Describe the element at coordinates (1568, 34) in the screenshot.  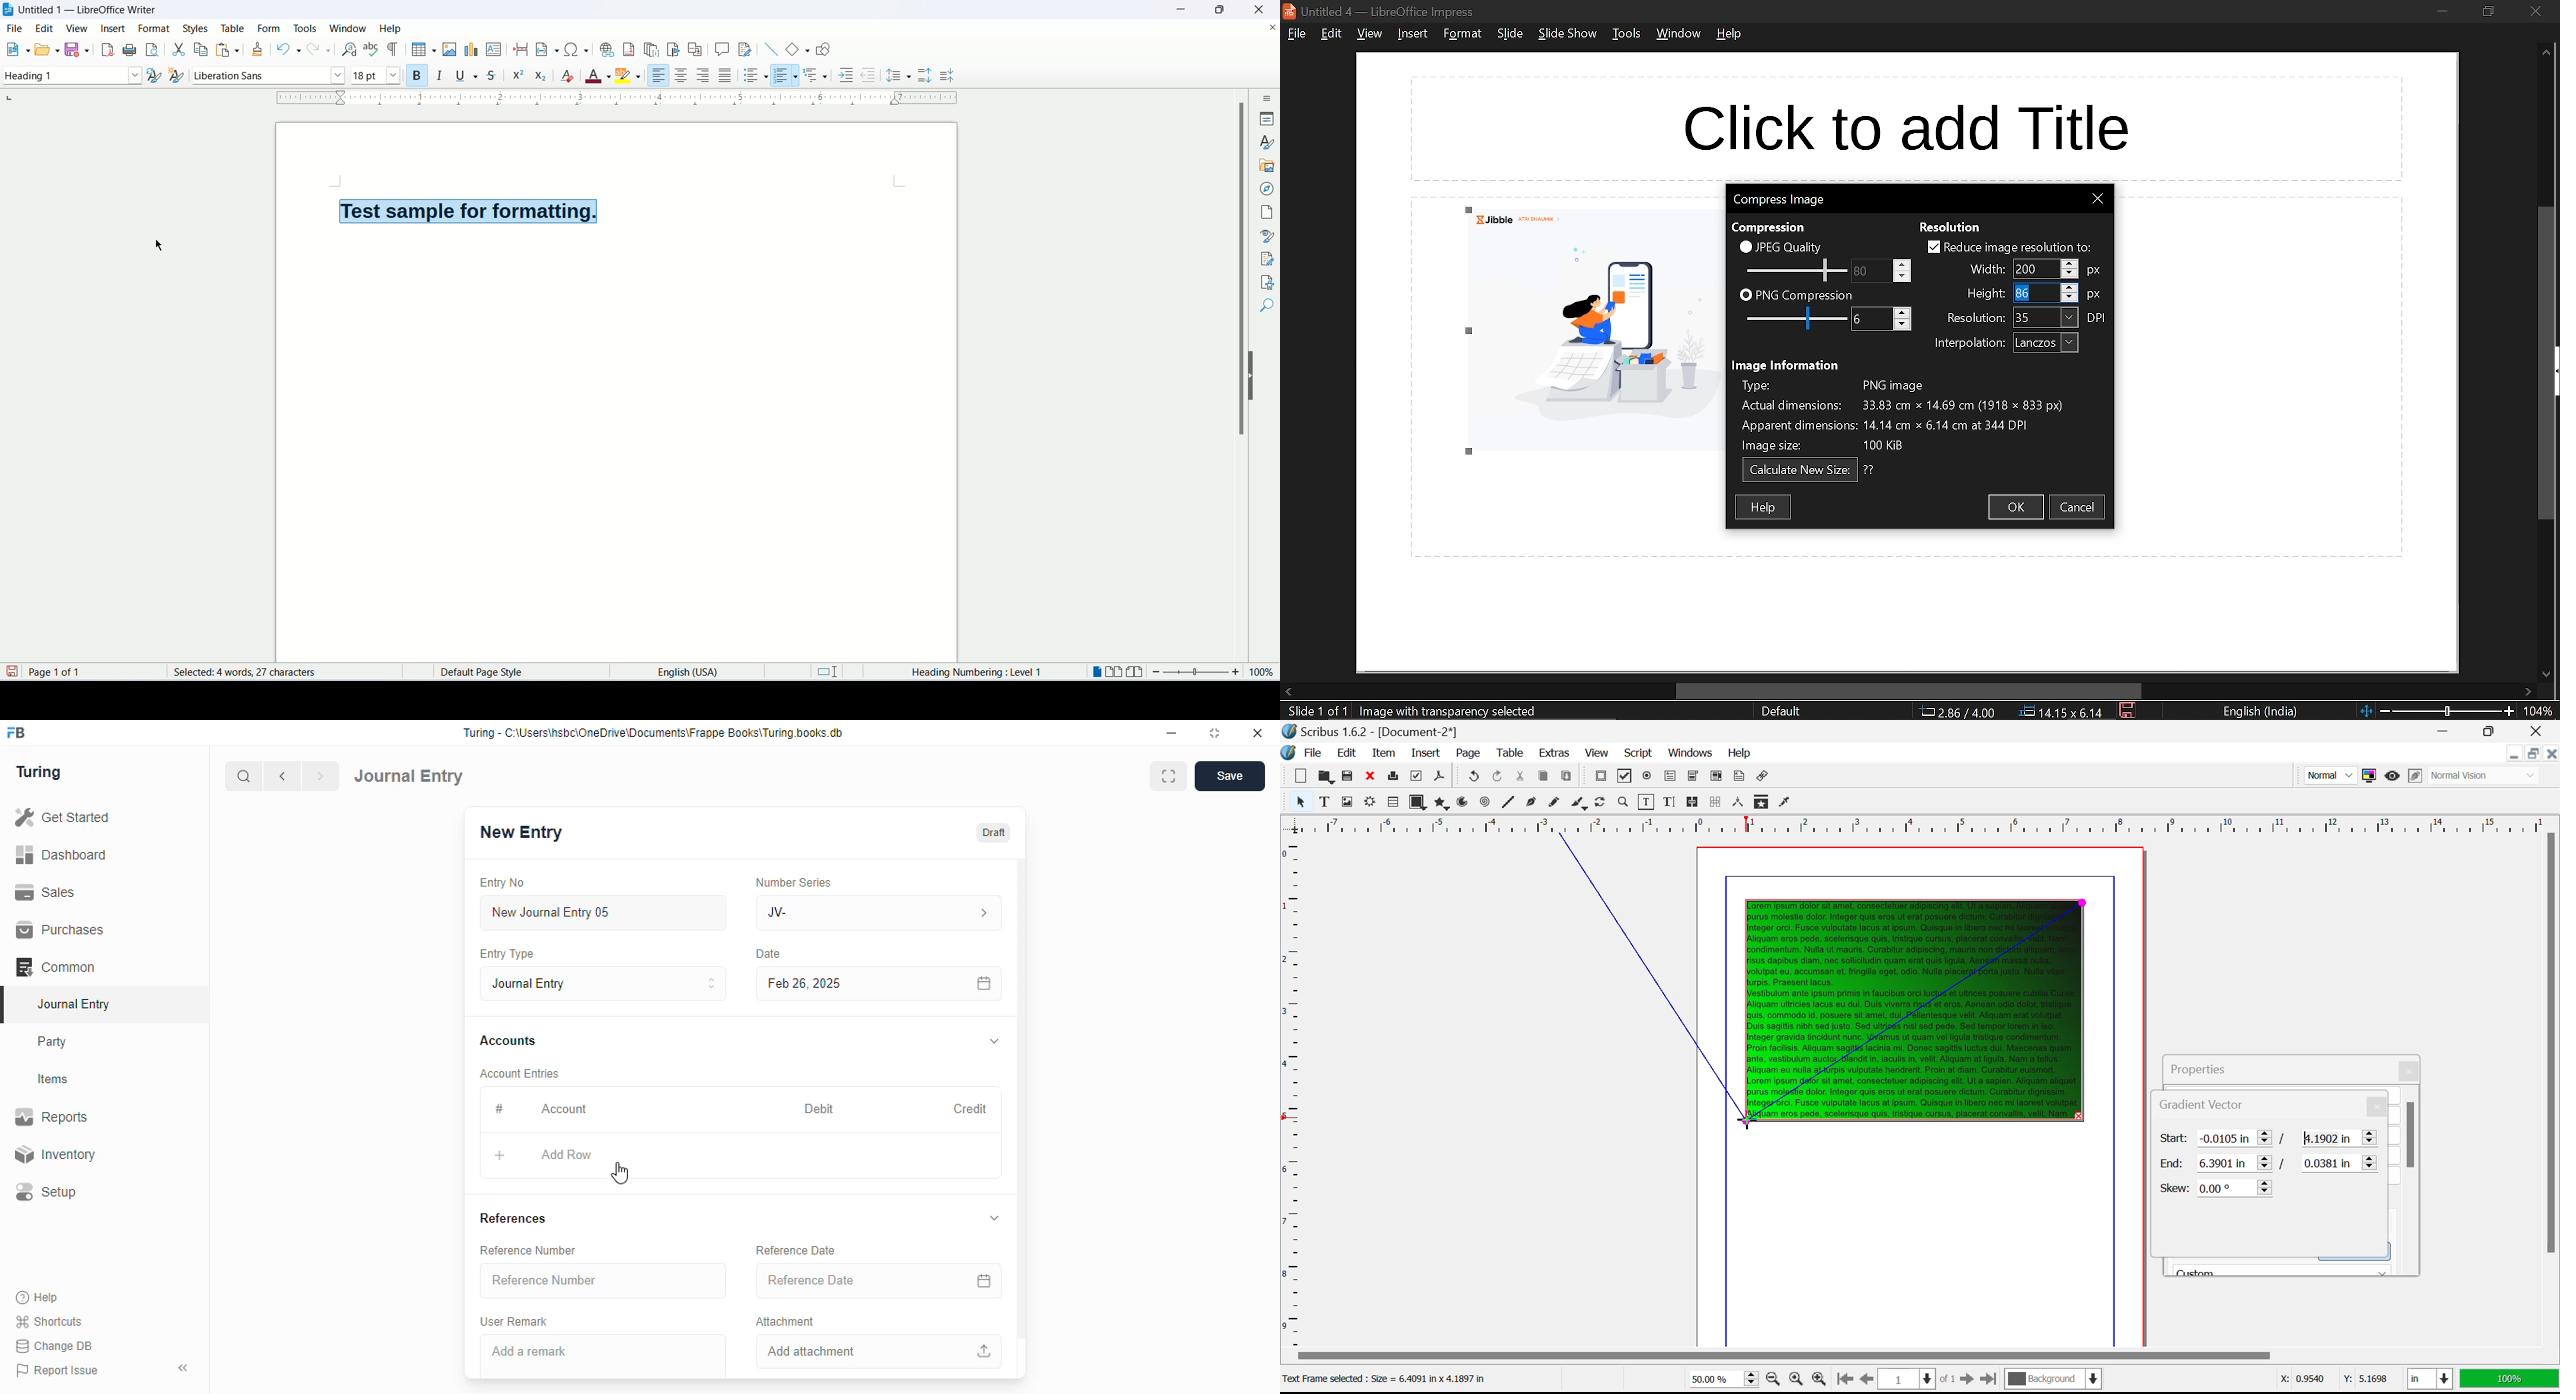
I see `slide show` at that location.